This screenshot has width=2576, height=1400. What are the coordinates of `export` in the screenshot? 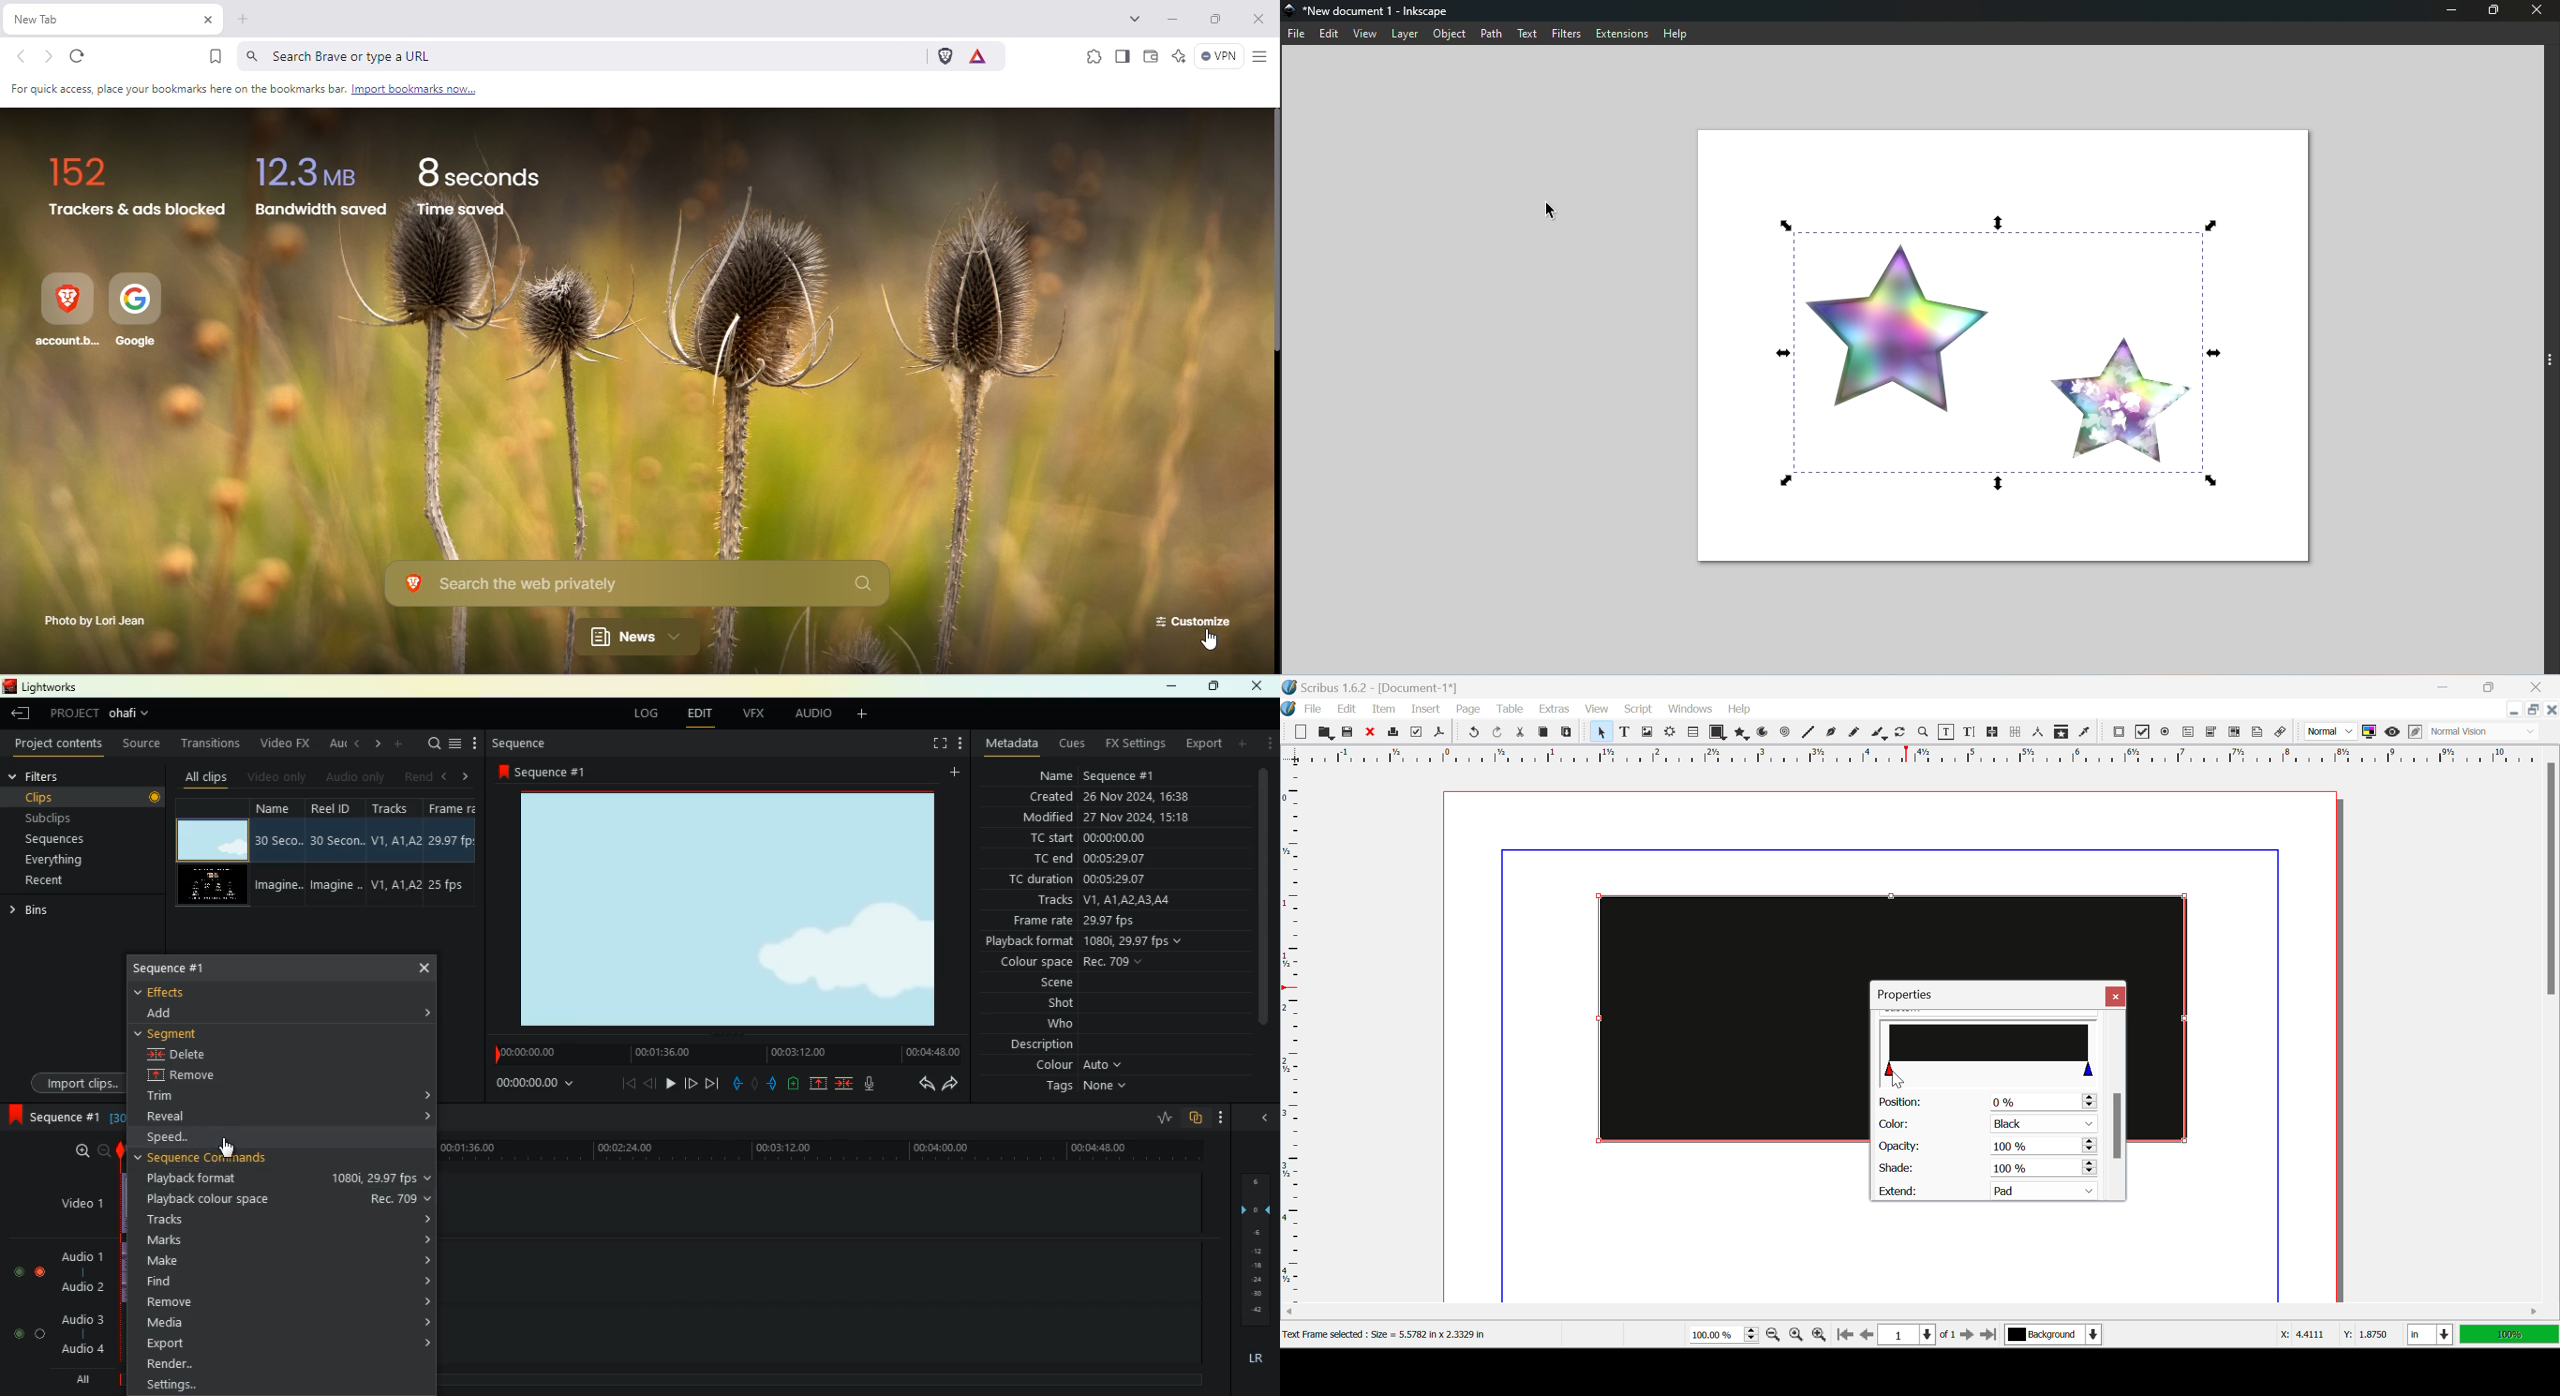 It's located at (1203, 744).